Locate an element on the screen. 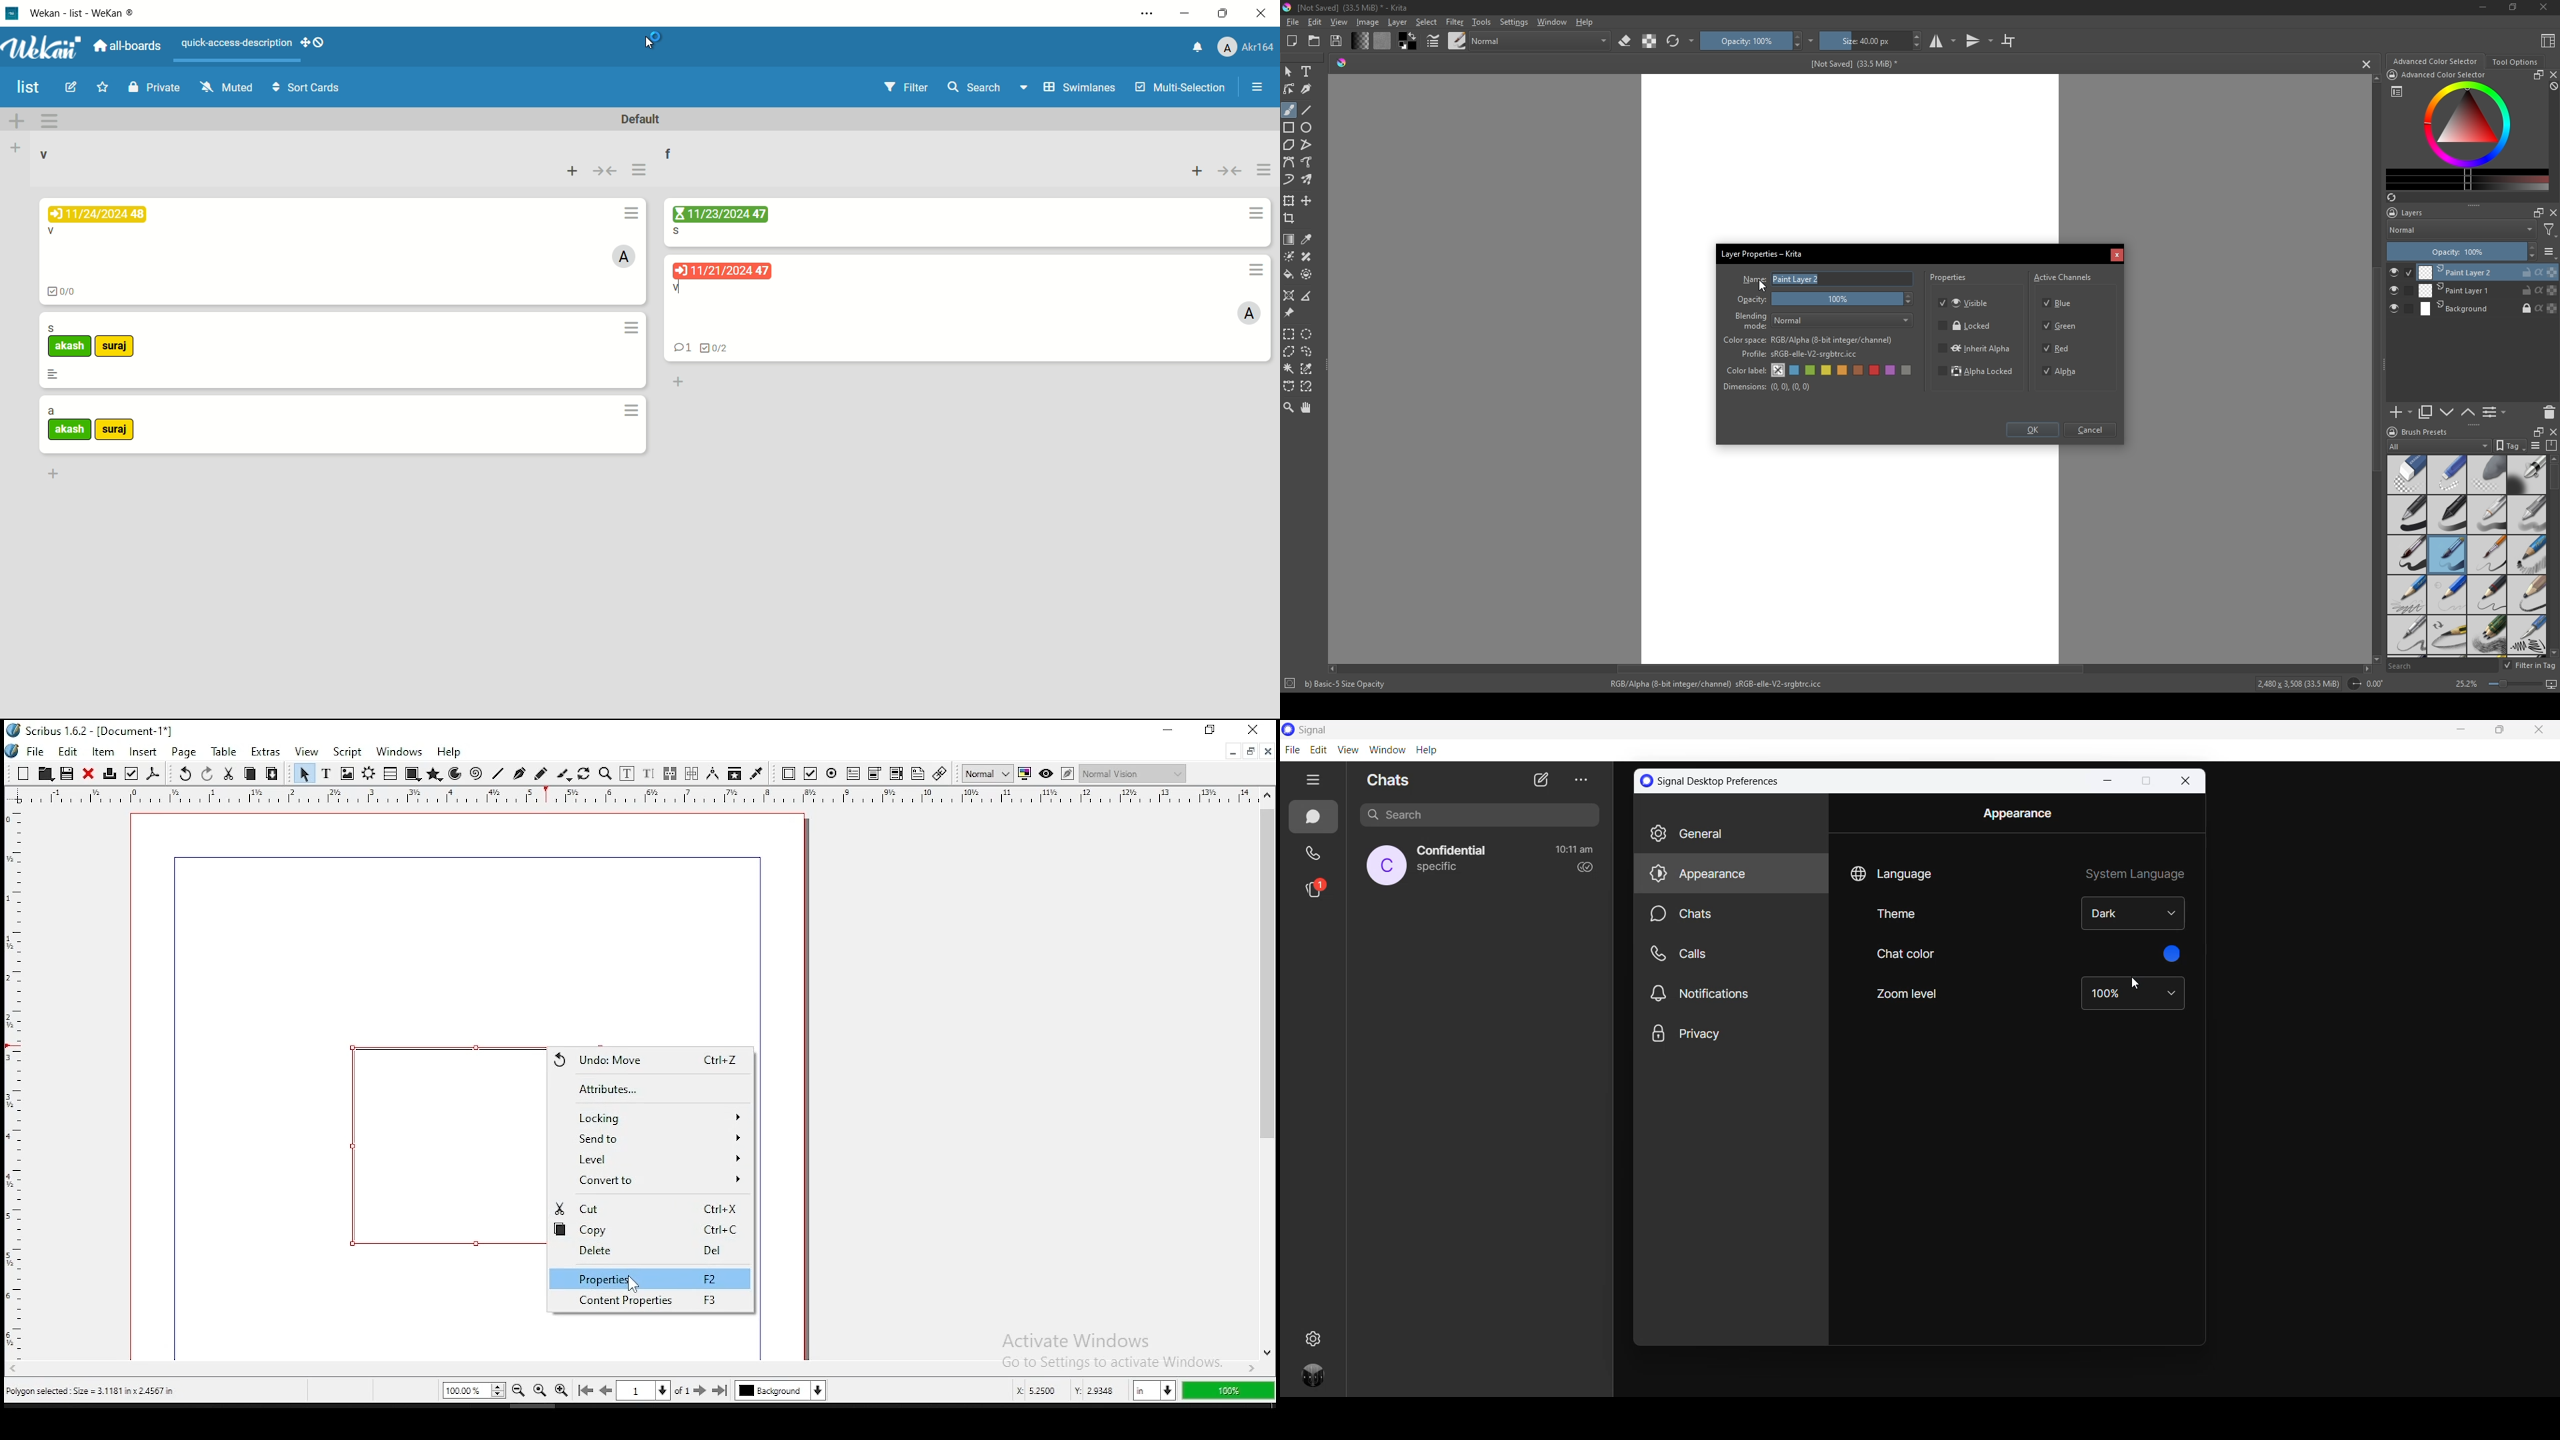 This screenshot has height=1456, width=2576. app icon is located at coordinates (13, 13).